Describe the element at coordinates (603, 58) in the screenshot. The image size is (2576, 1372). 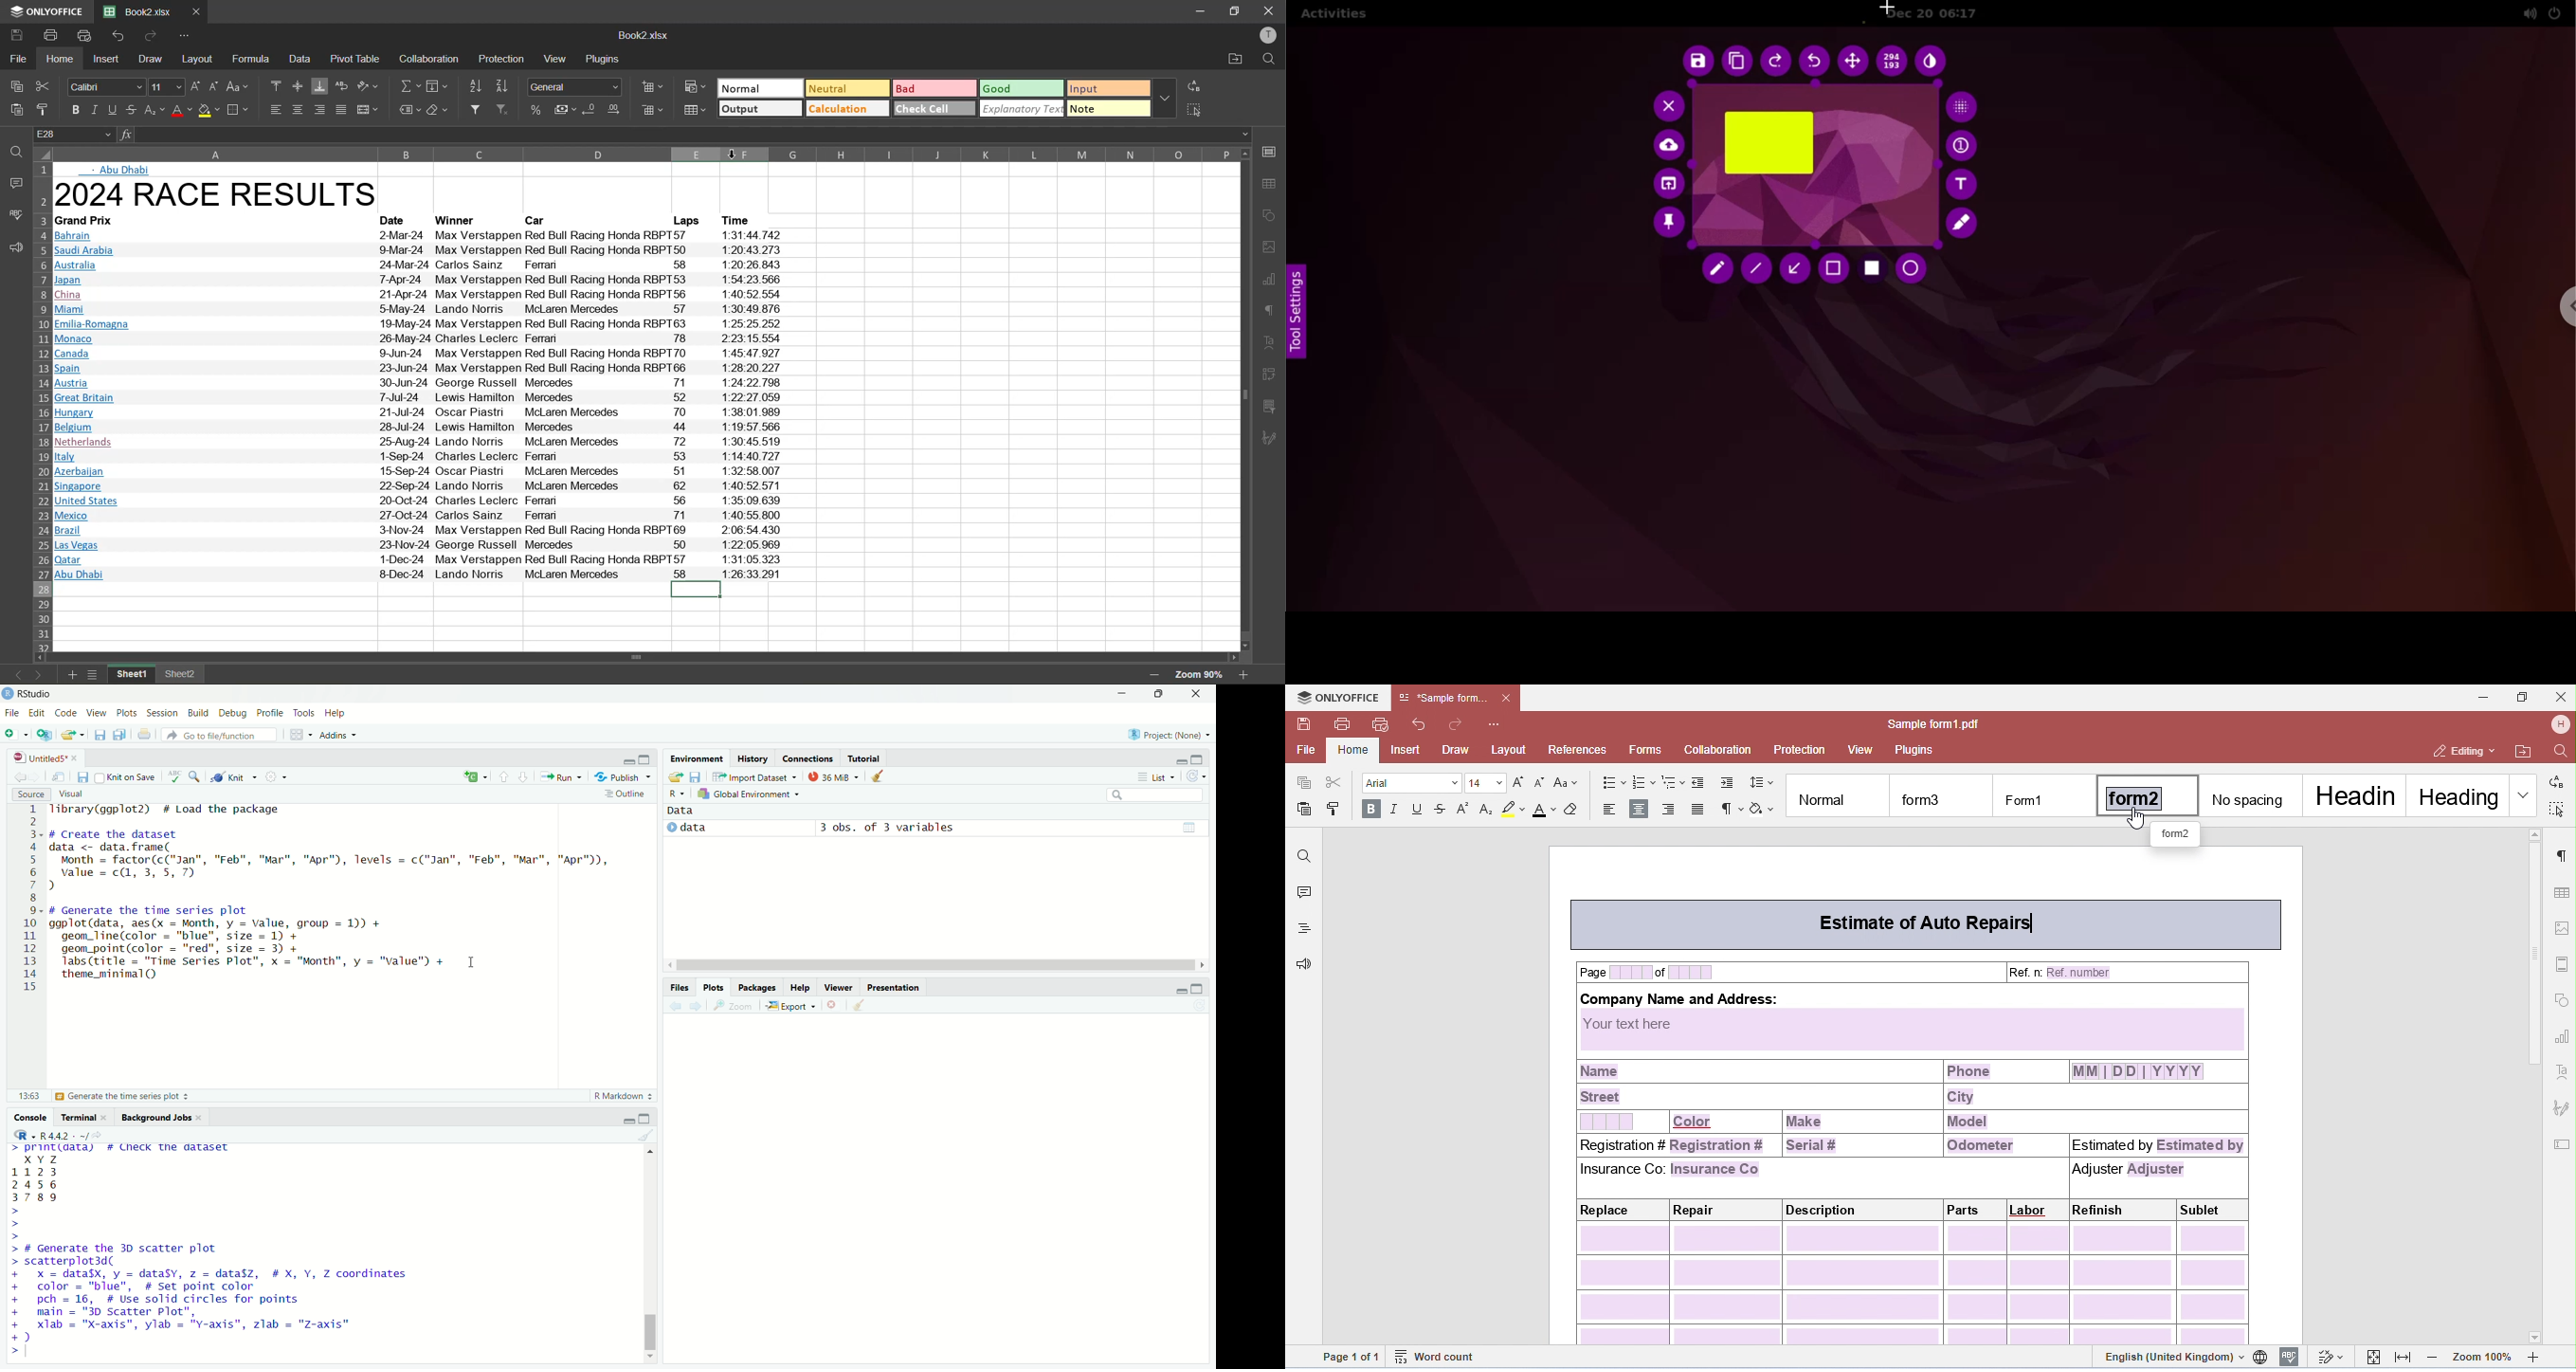
I see `plugins` at that location.